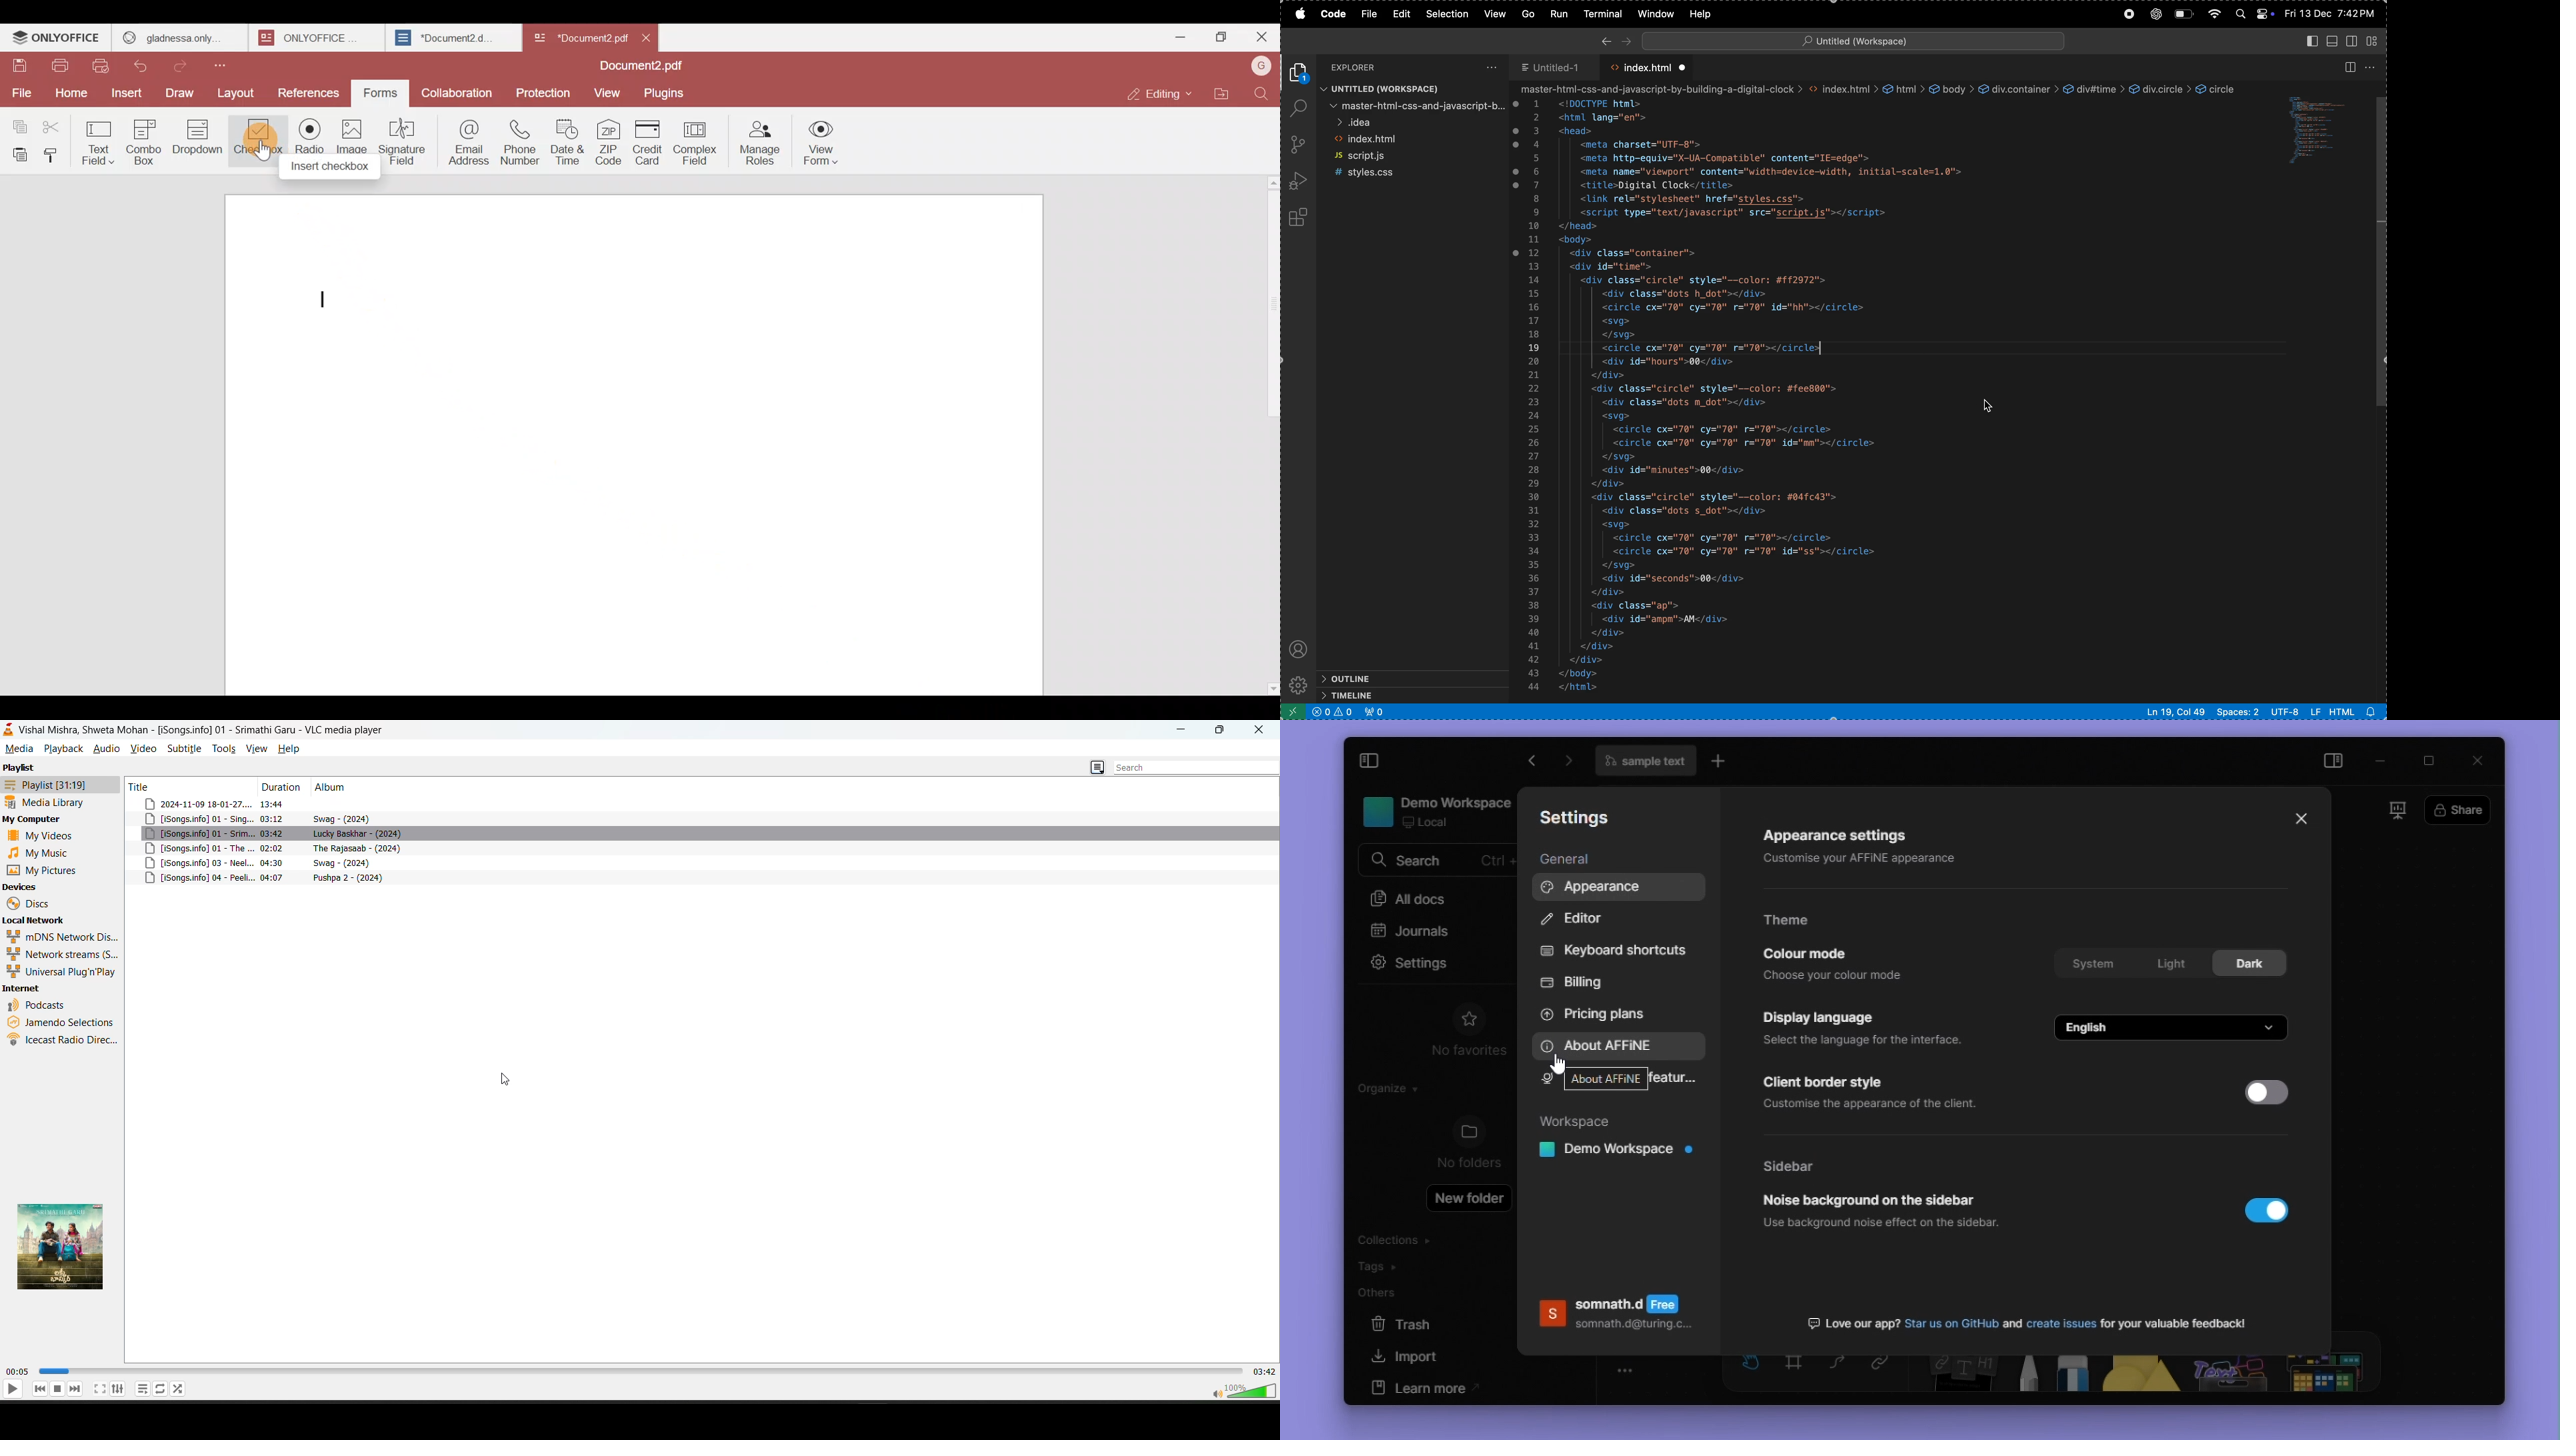 The width and height of the screenshot is (2576, 1456). Describe the element at coordinates (1572, 984) in the screenshot. I see `Billing` at that location.